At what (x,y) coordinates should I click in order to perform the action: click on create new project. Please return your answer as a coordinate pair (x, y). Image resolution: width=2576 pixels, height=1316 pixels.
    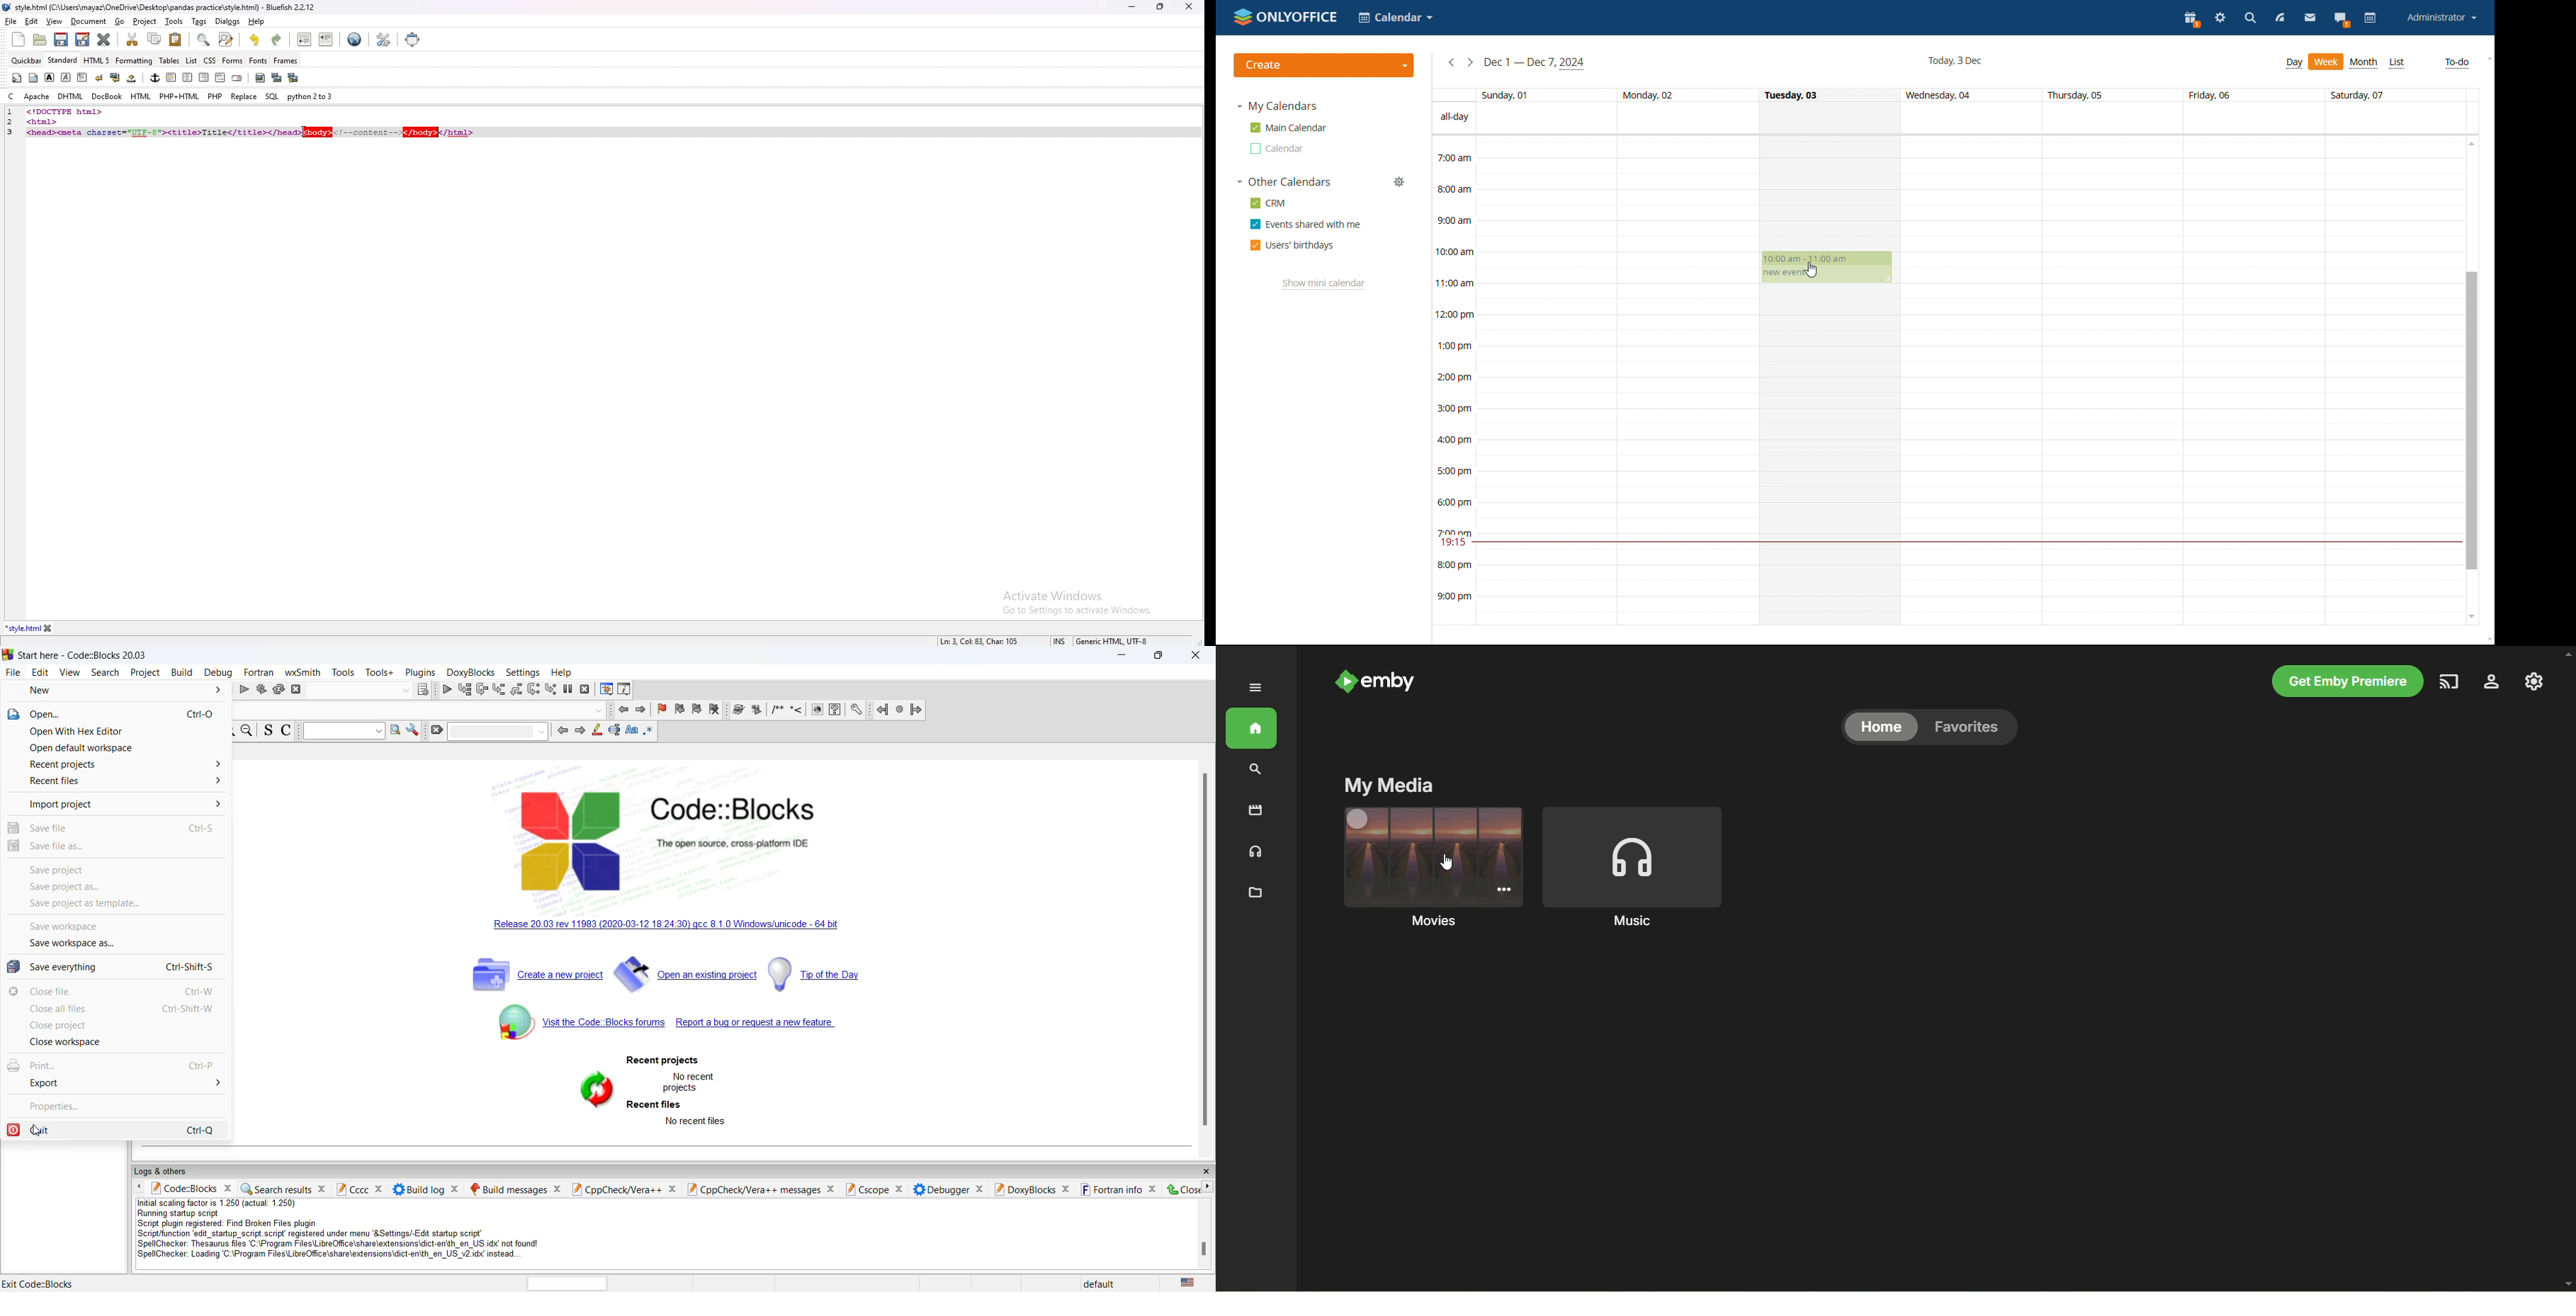
    Looking at the image, I should click on (537, 977).